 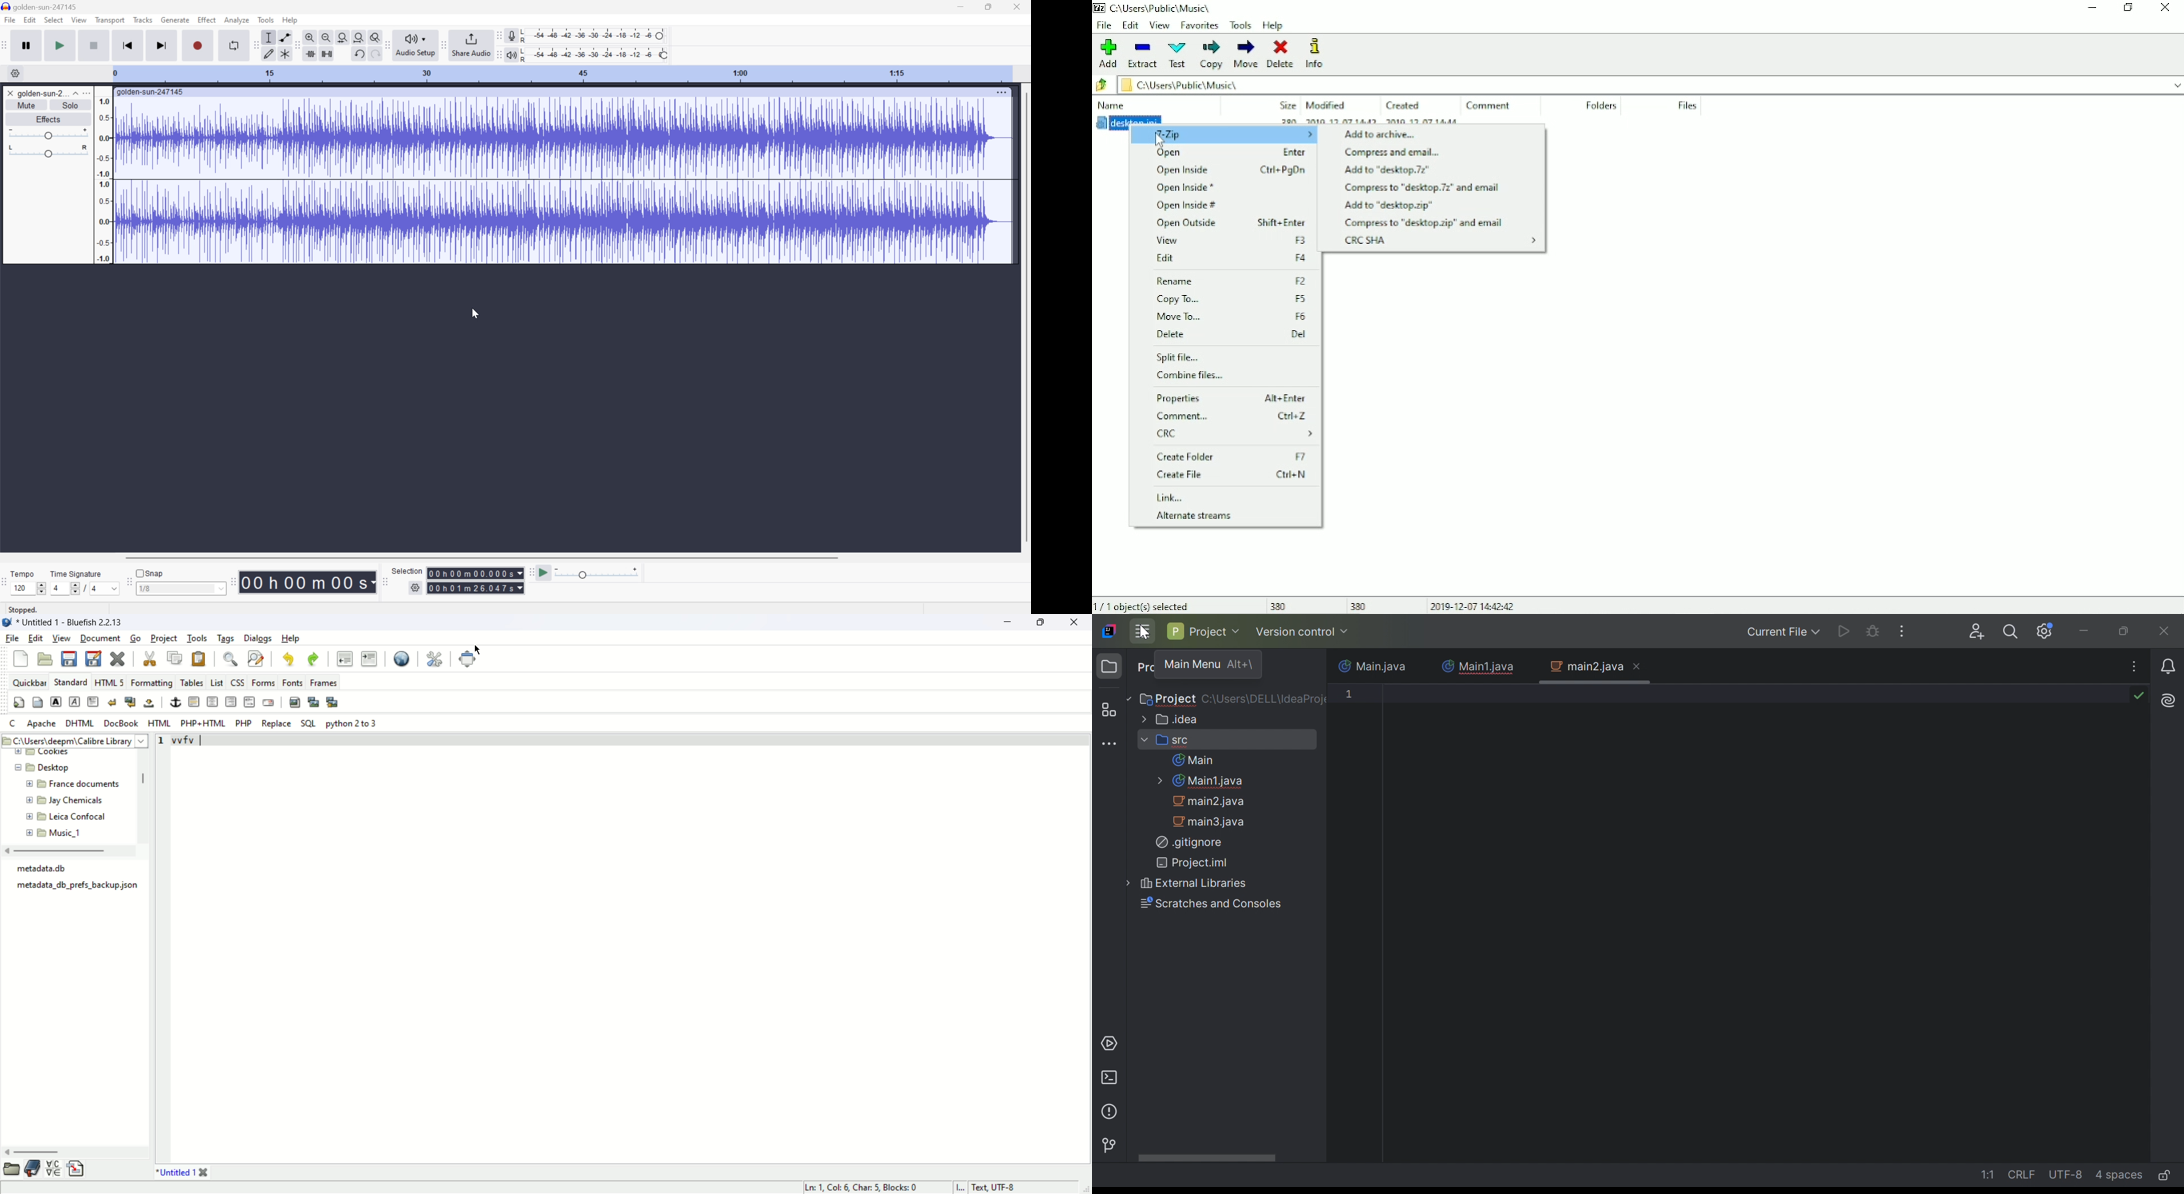 What do you see at coordinates (2141, 696) in the screenshot?
I see `No problems found` at bounding box center [2141, 696].